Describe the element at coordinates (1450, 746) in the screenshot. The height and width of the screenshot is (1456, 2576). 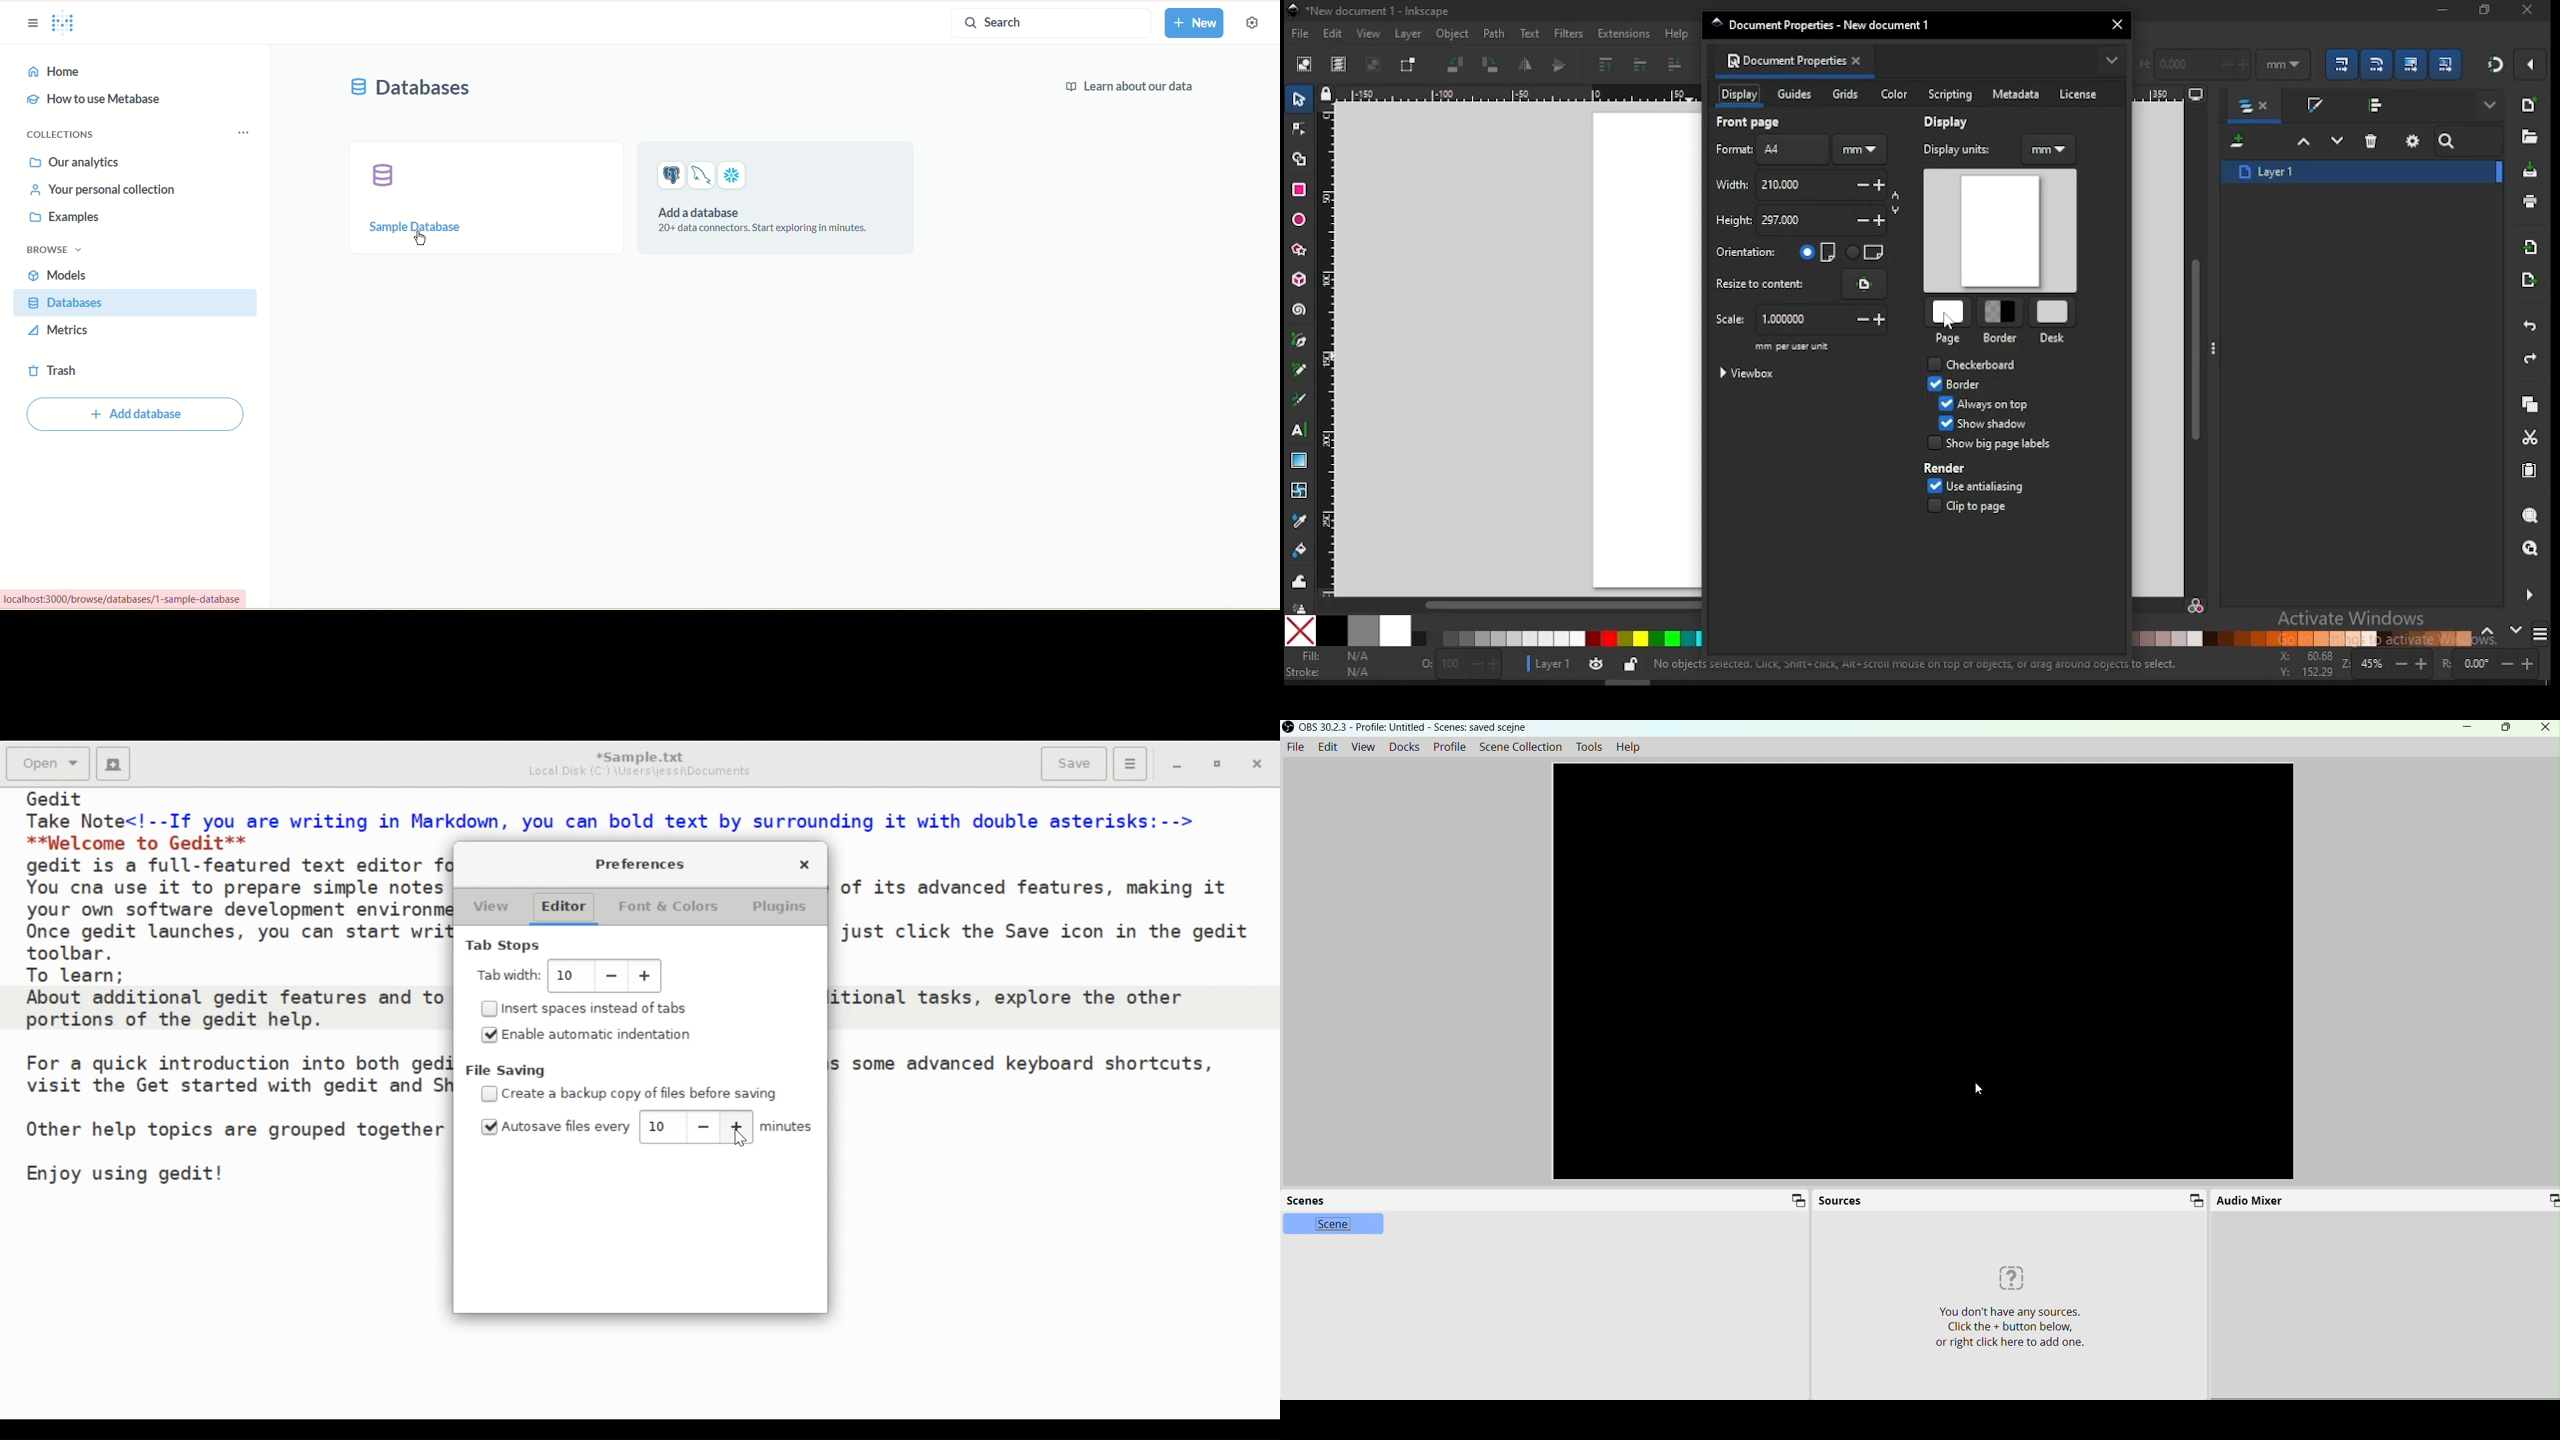
I see `Profile` at that location.